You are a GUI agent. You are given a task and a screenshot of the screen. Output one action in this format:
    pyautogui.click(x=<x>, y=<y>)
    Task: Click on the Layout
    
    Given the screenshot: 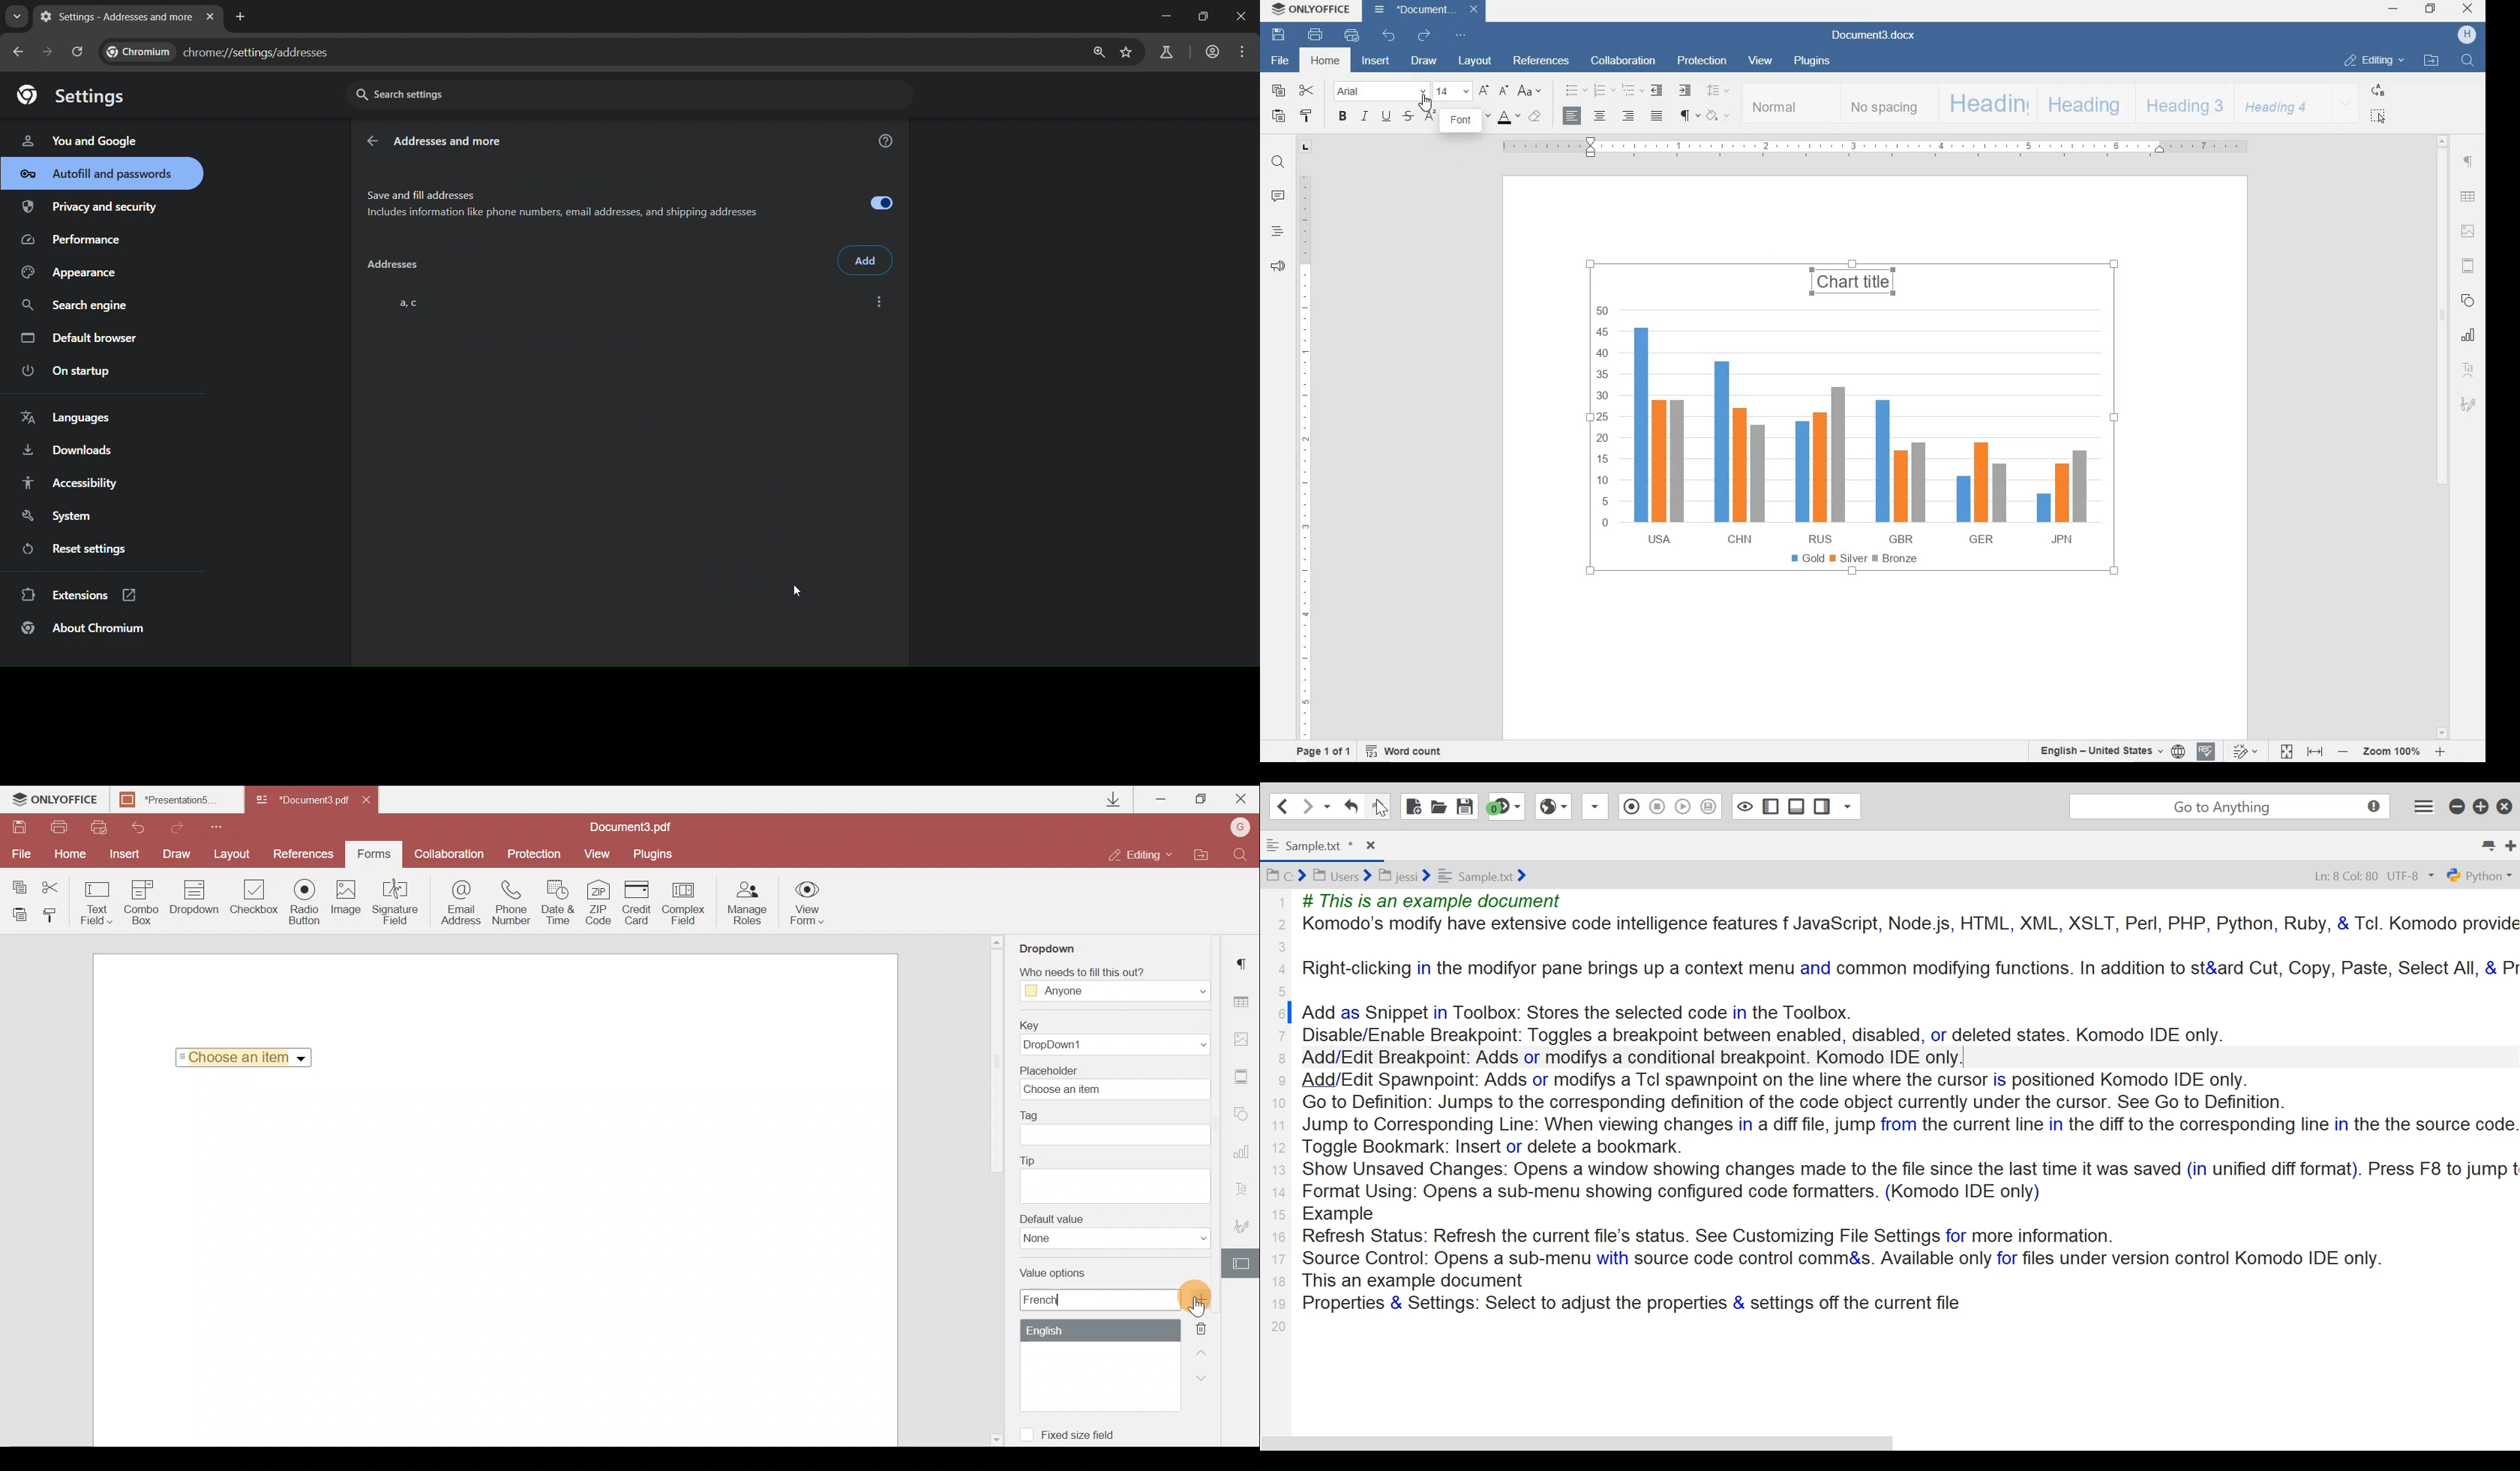 What is the action you would take?
    pyautogui.click(x=233, y=852)
    